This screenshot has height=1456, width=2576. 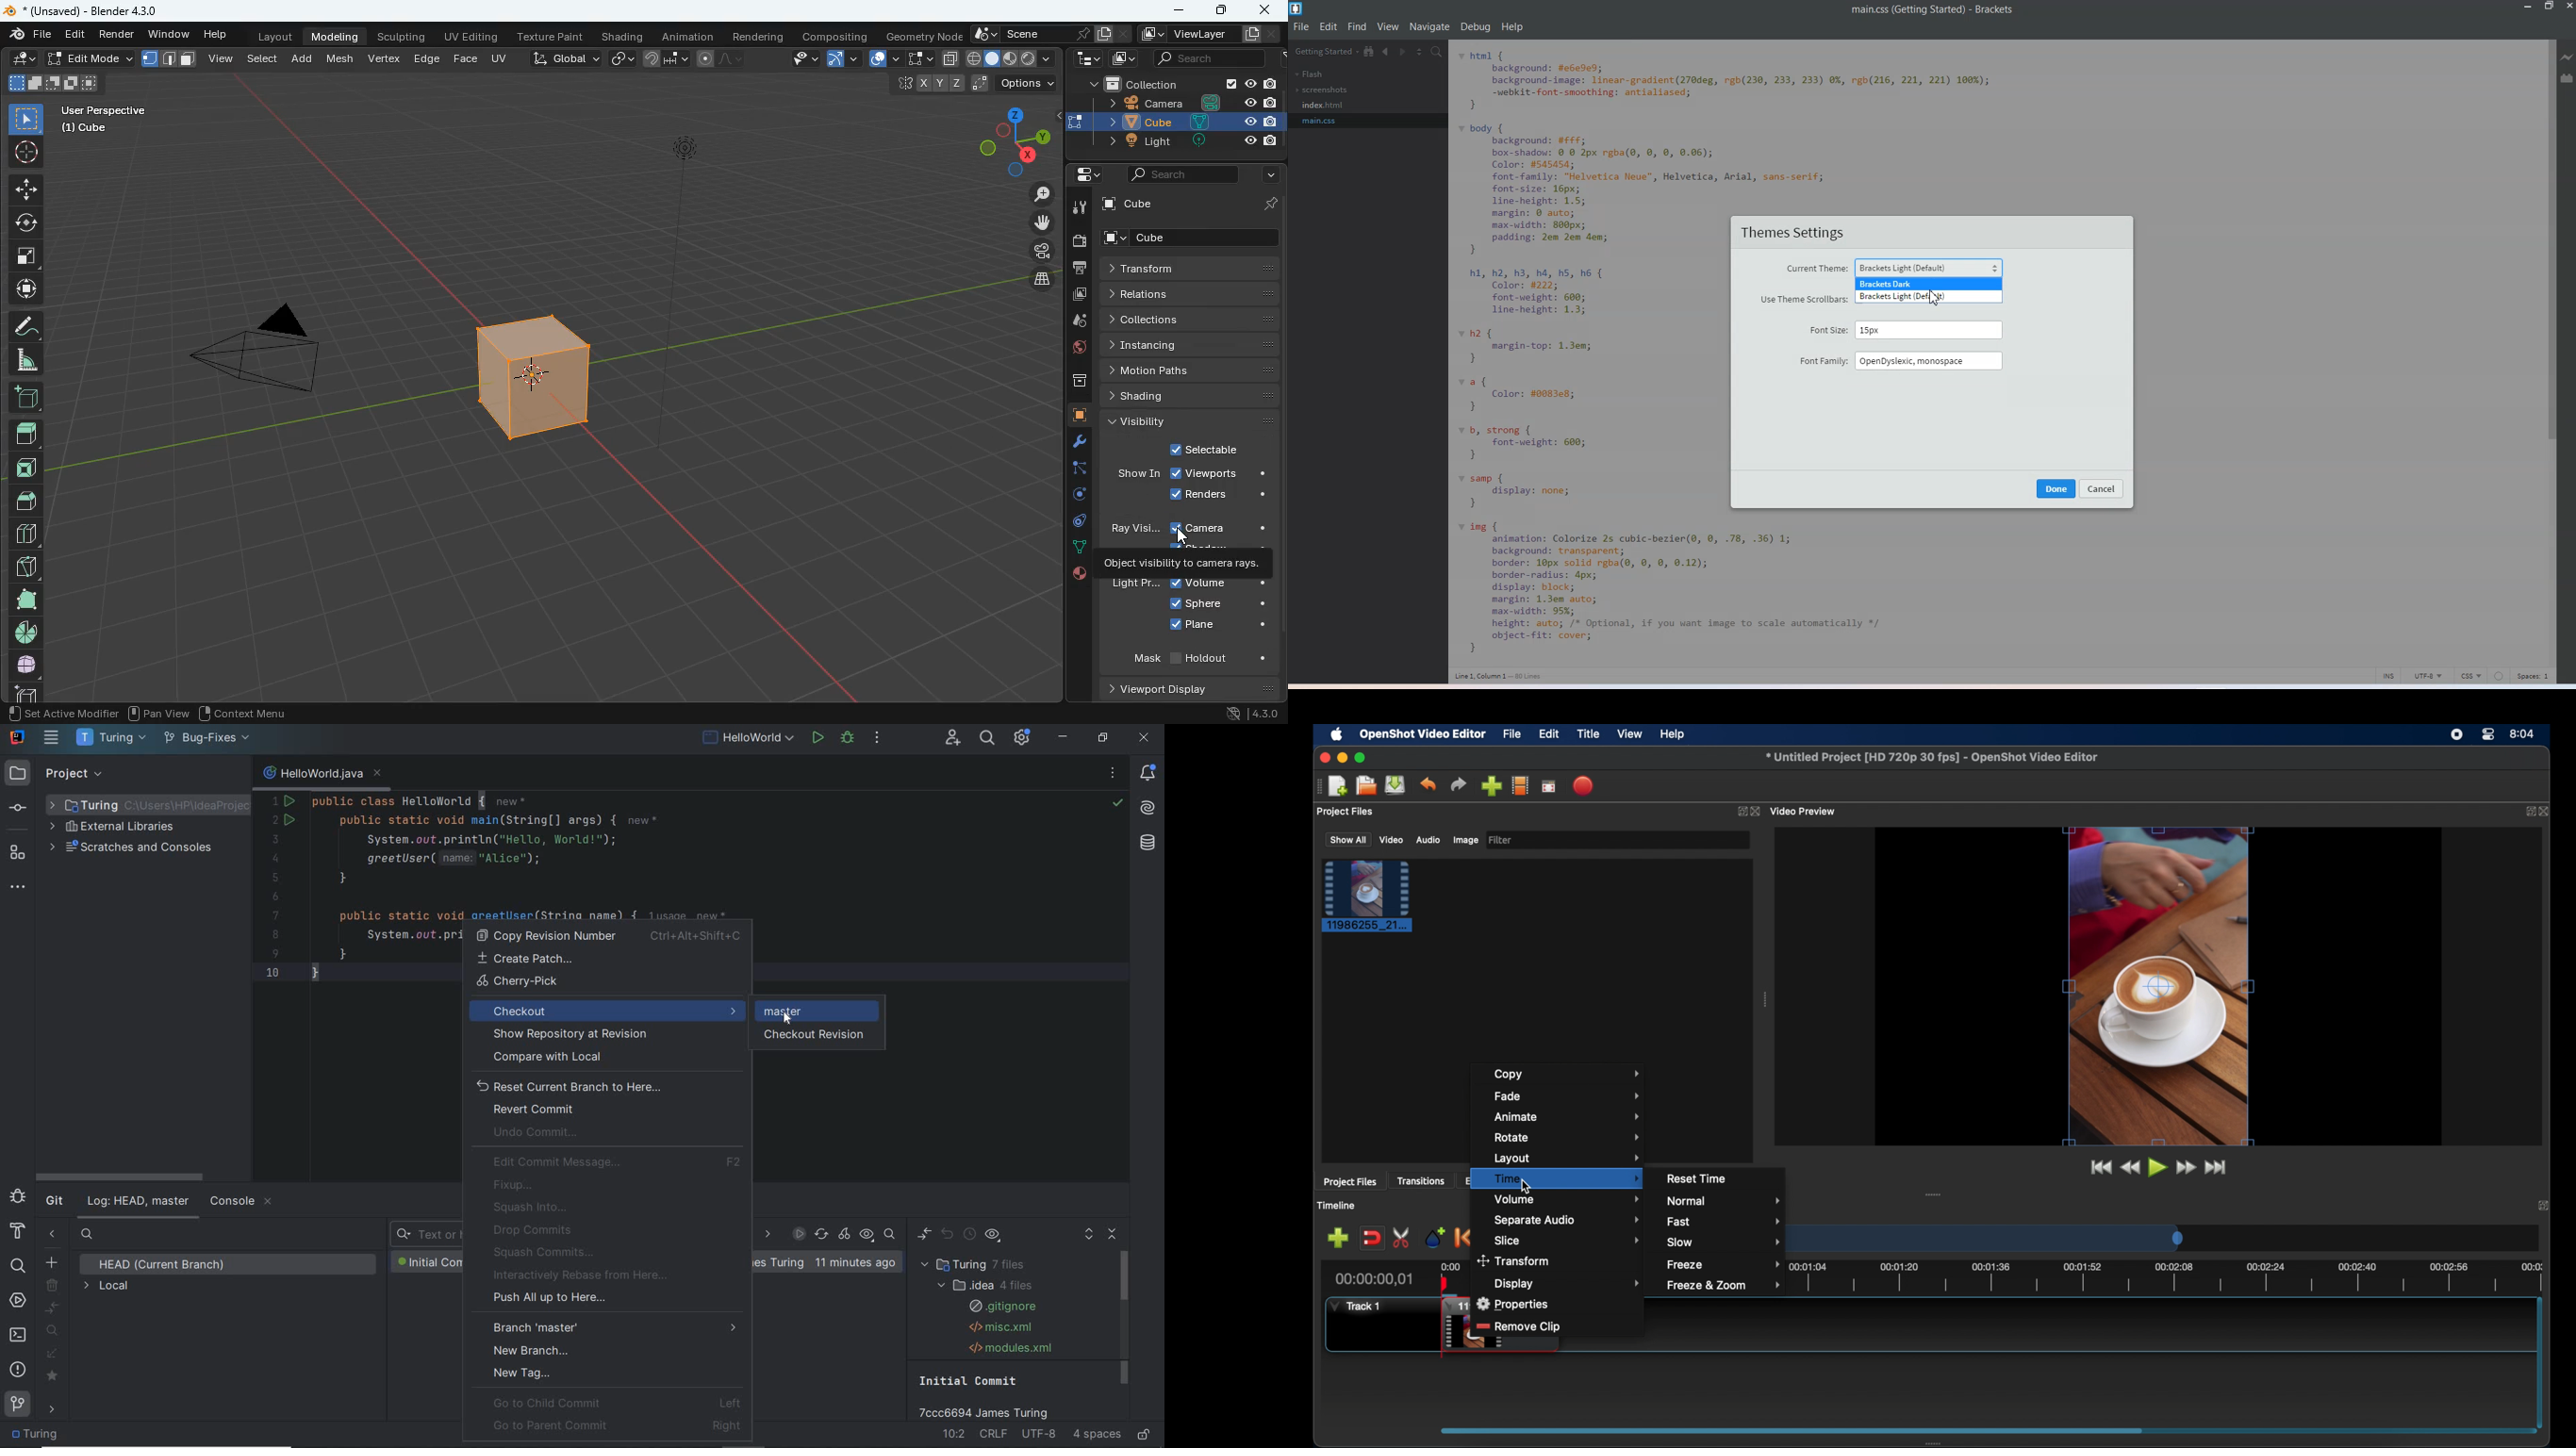 I want to click on cube, so click(x=1195, y=204).